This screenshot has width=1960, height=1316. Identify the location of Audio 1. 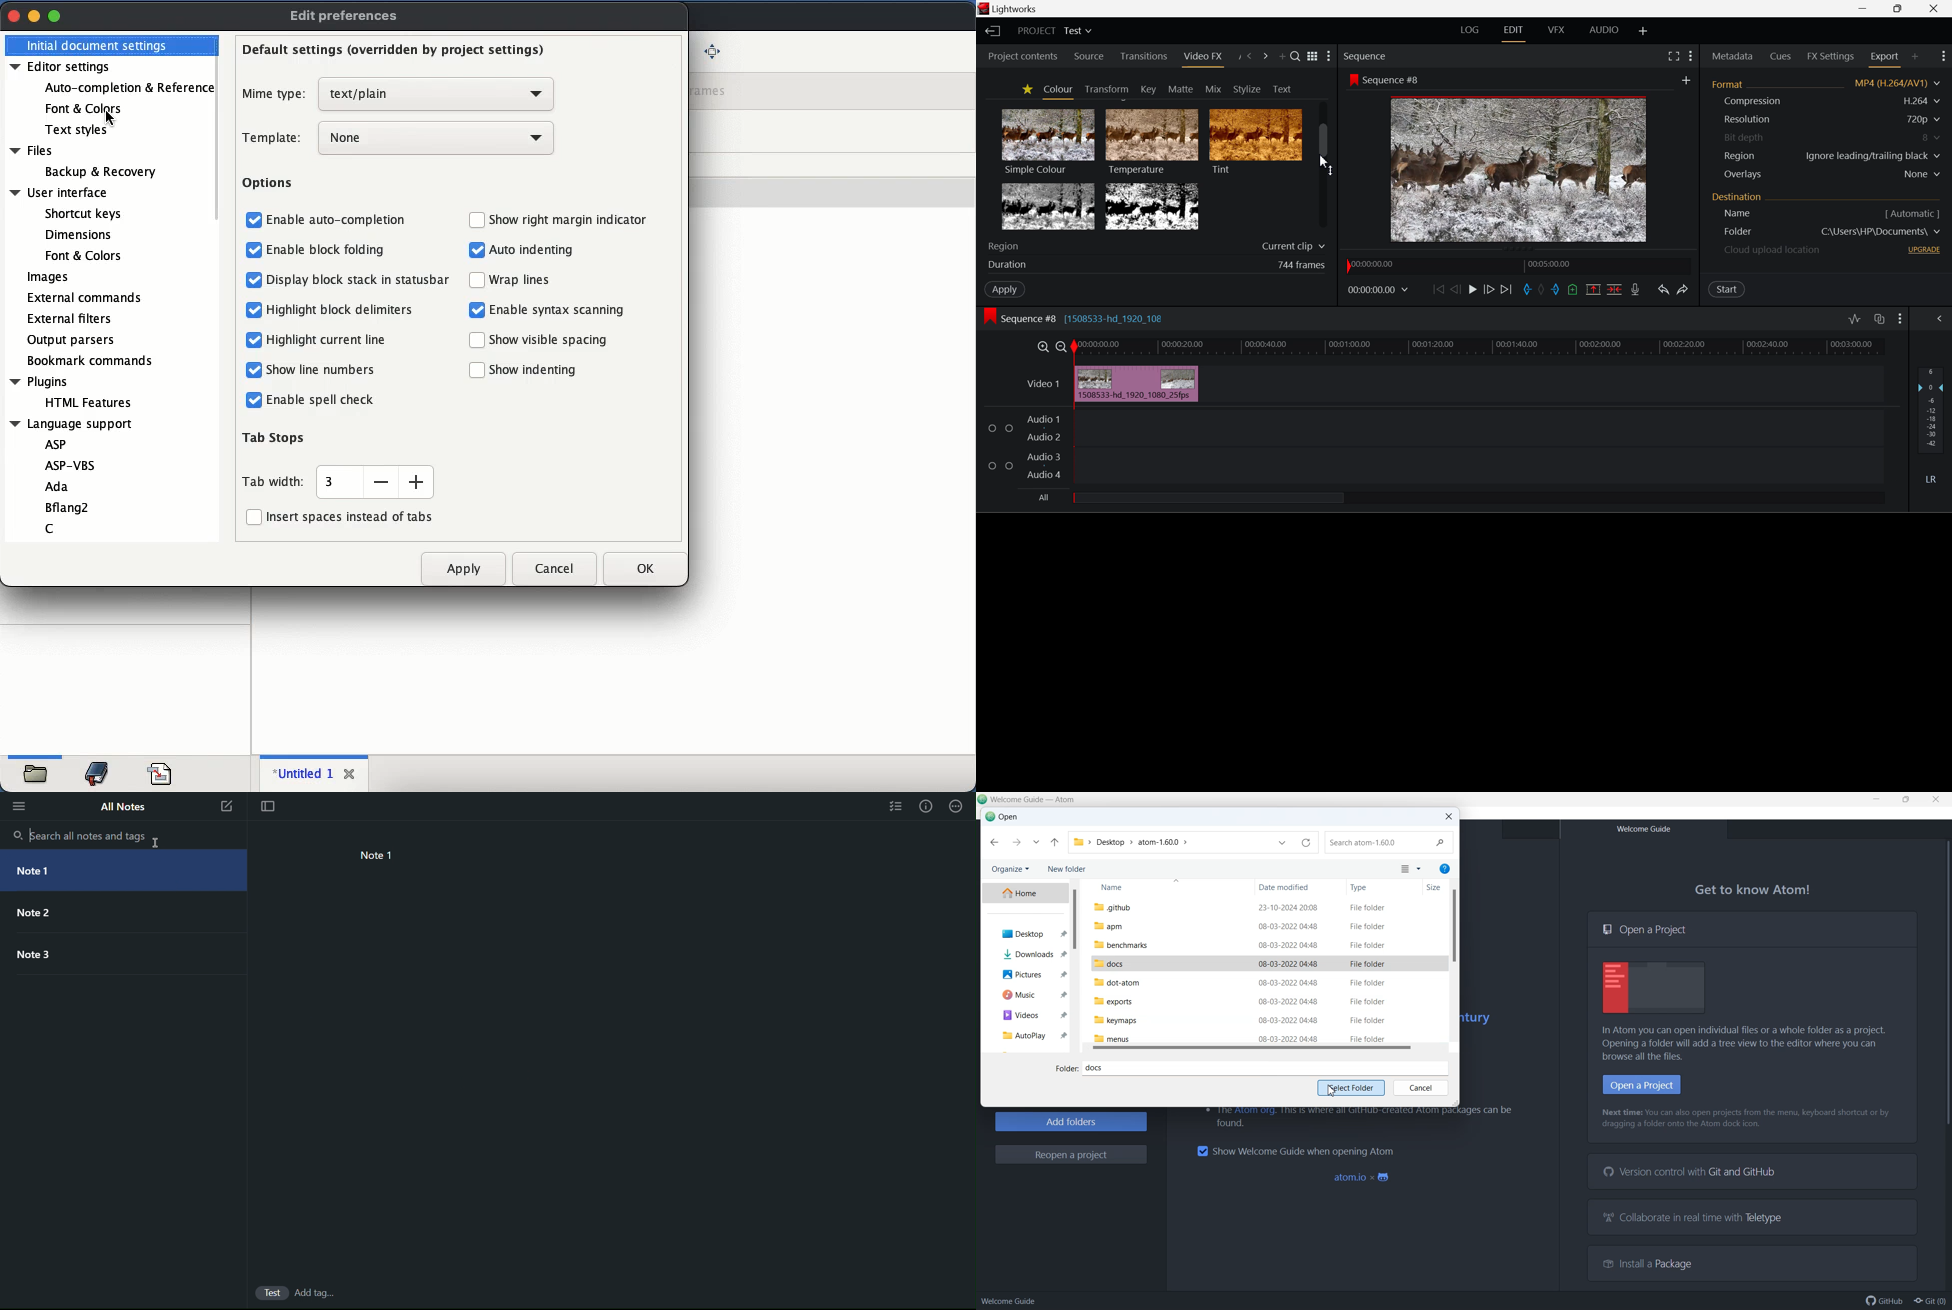
(1042, 420).